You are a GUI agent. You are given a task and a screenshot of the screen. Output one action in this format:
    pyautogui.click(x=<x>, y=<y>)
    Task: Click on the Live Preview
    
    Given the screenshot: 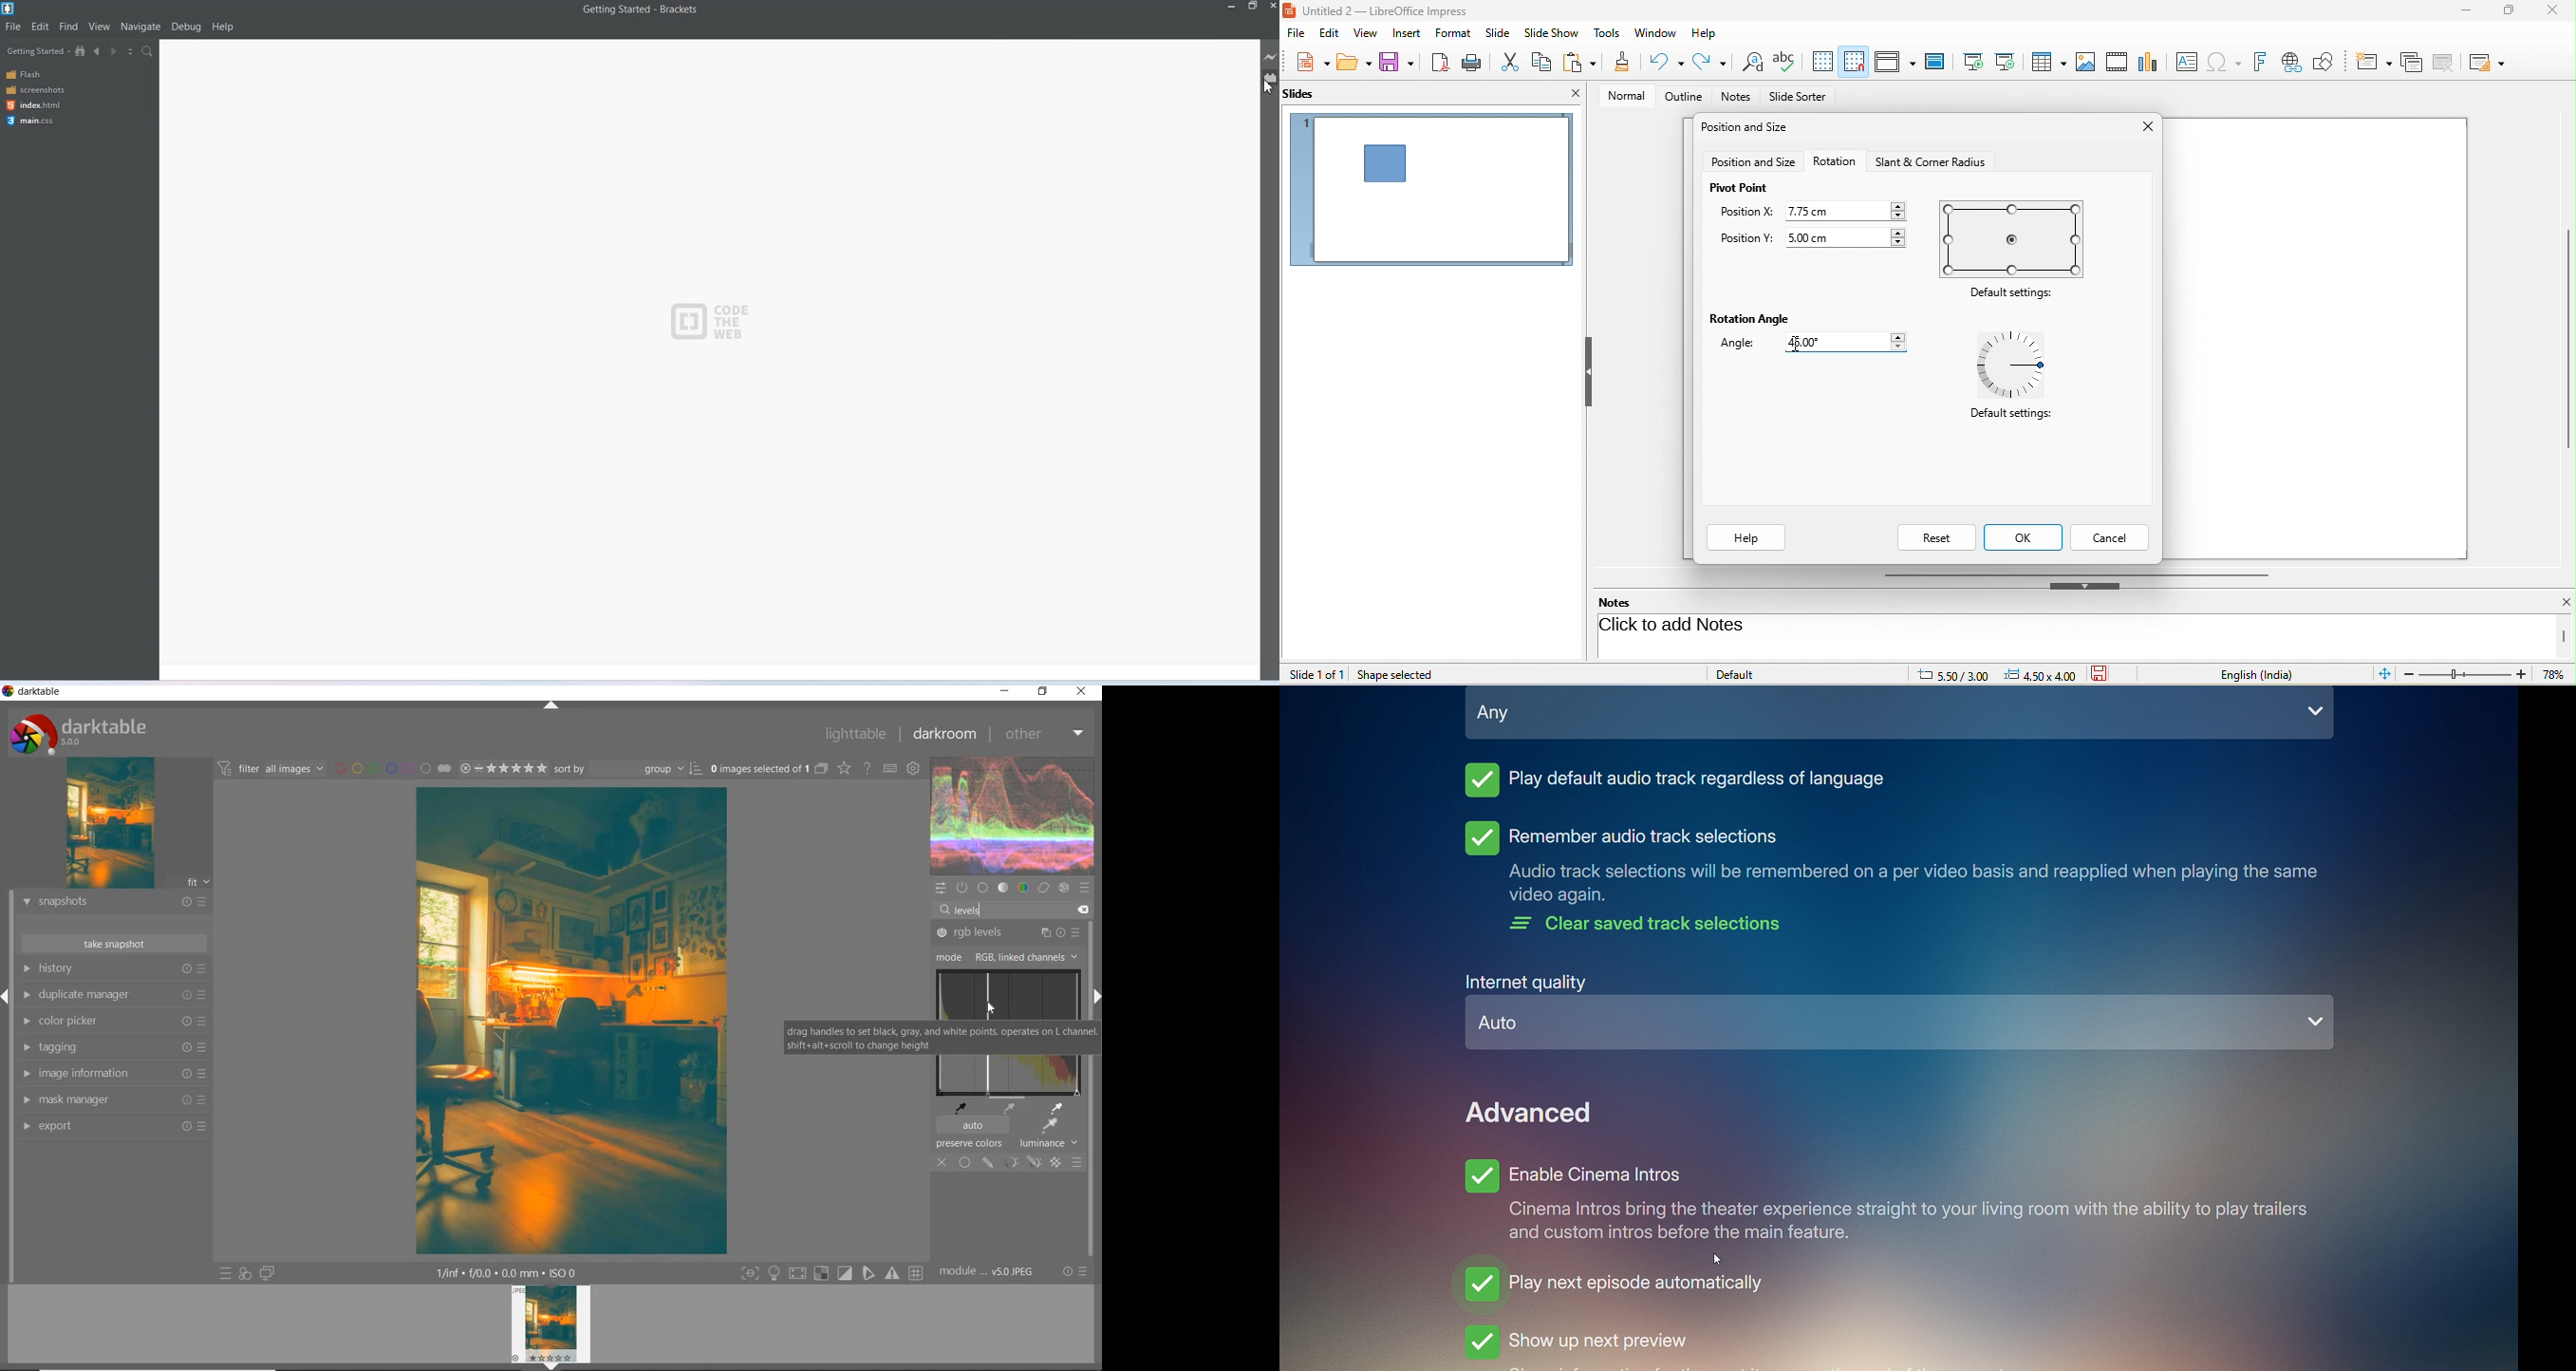 What is the action you would take?
    pyautogui.click(x=1271, y=57)
    